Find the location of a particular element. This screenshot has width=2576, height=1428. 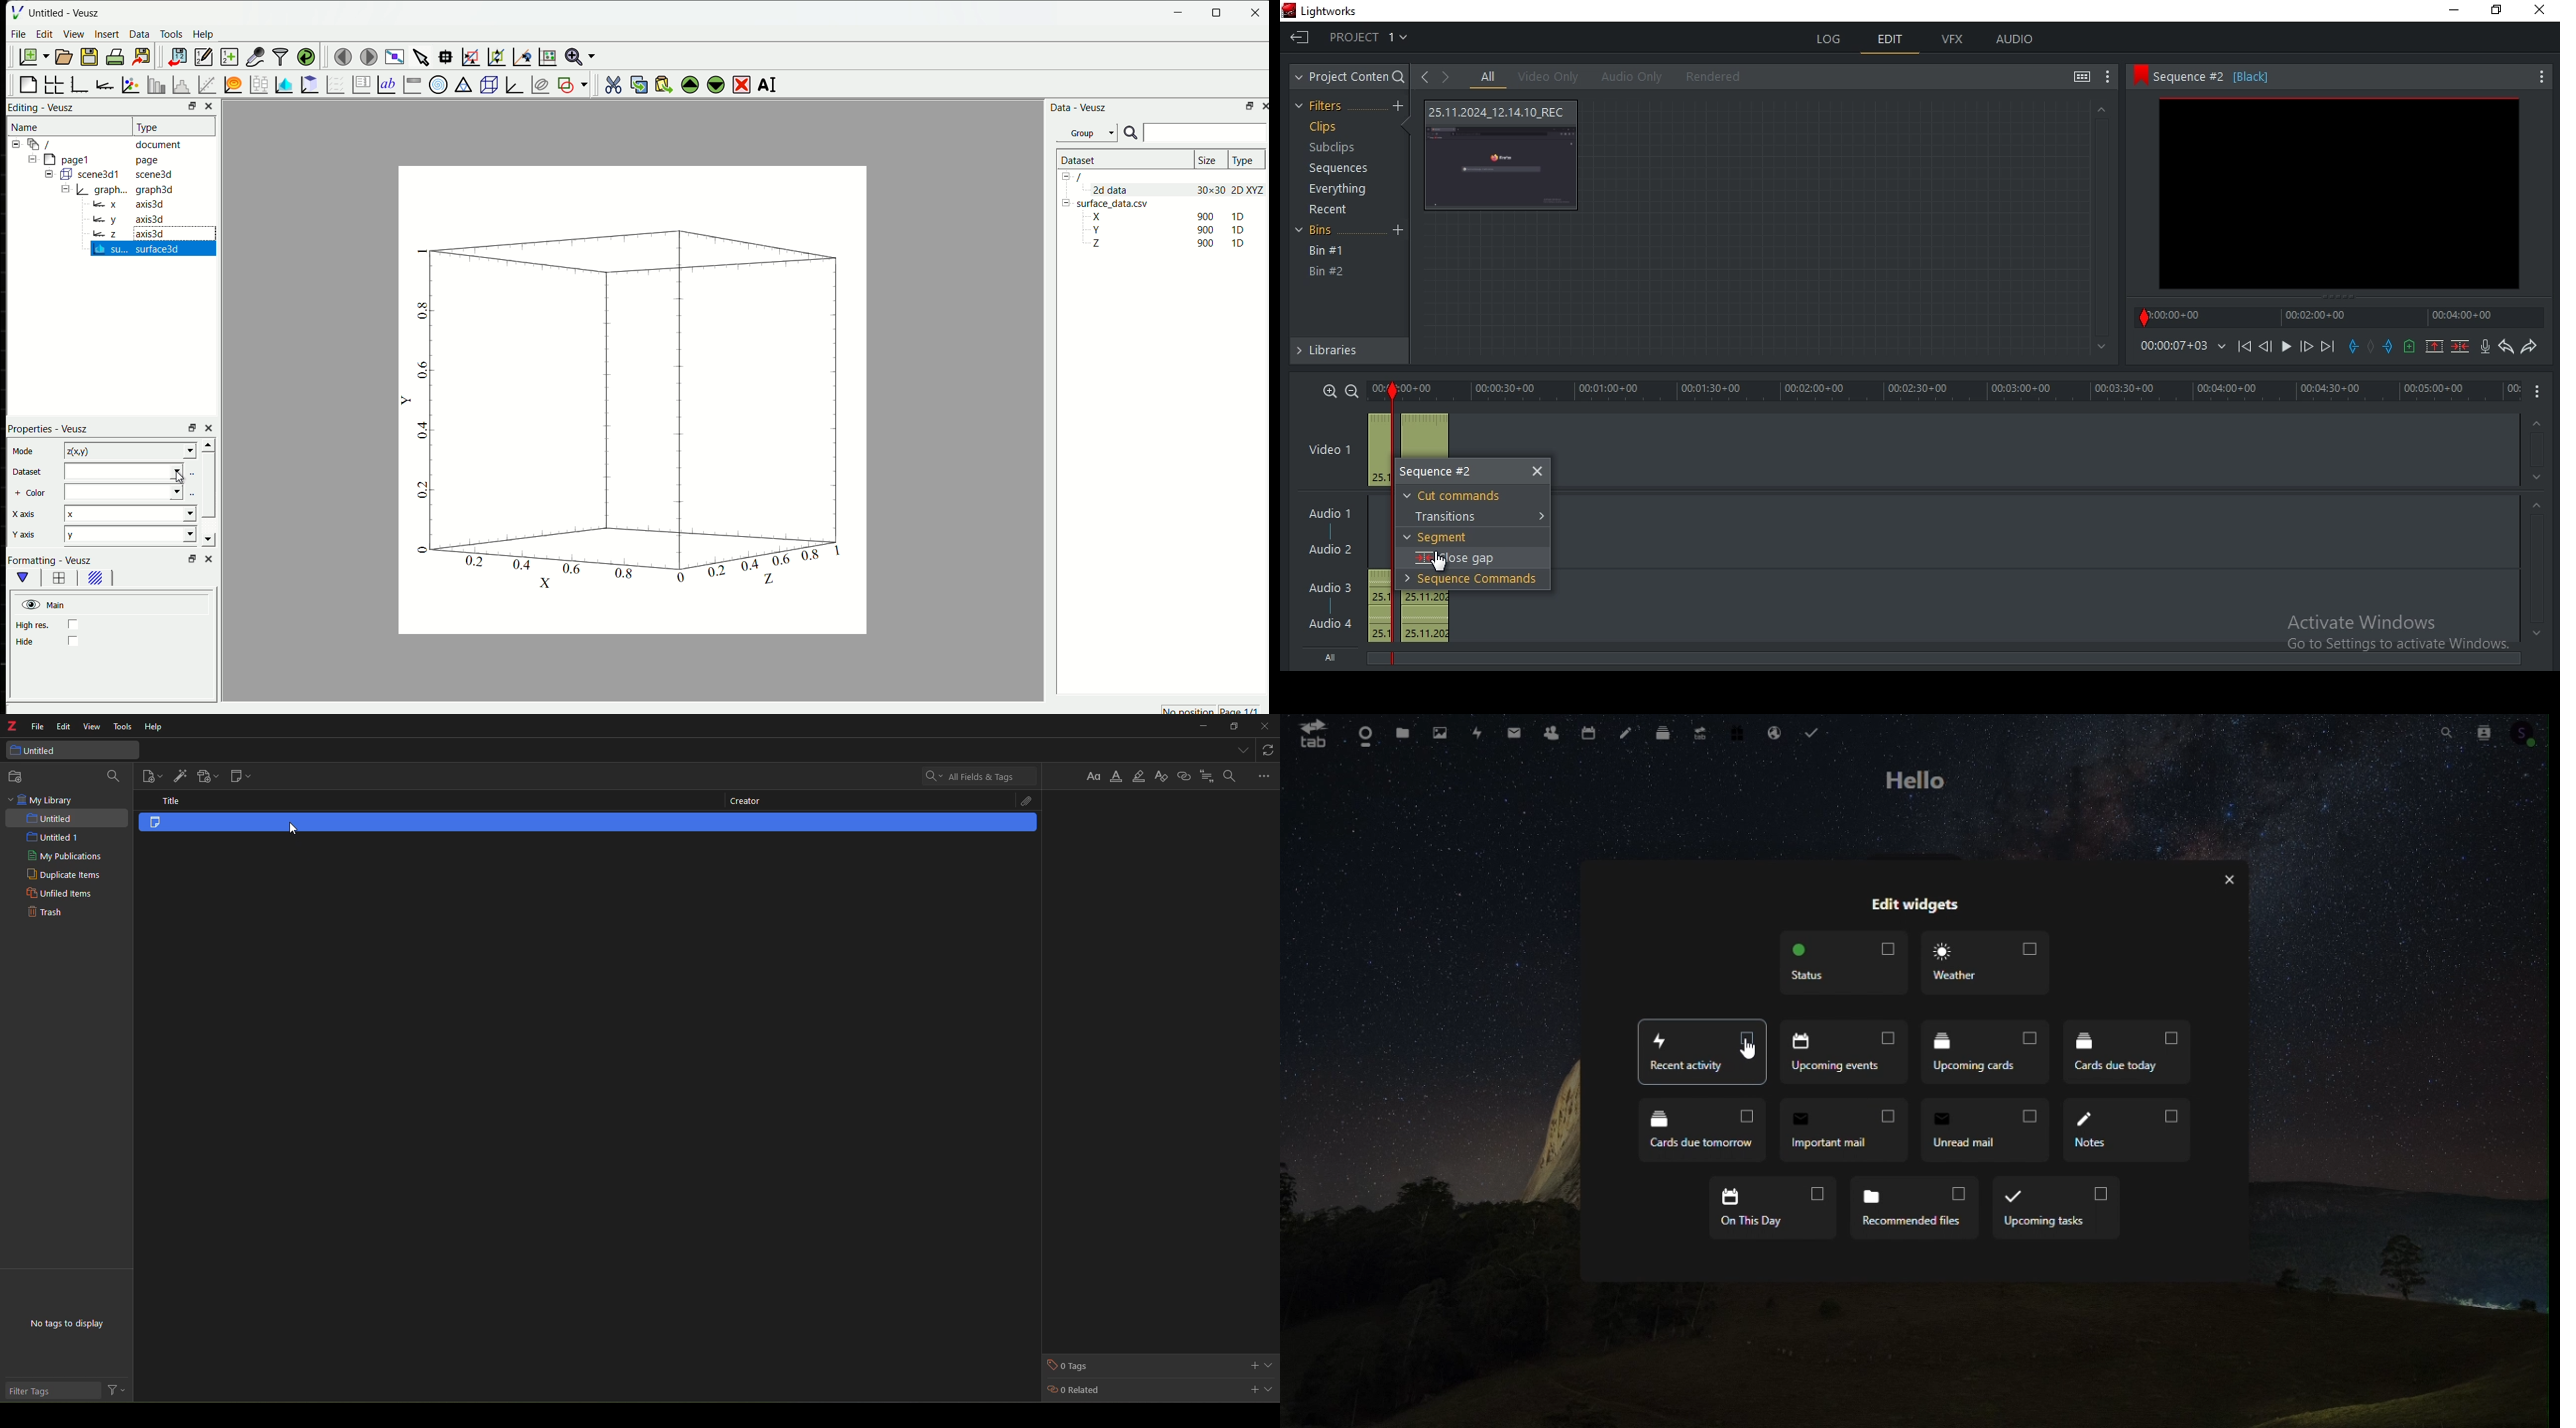

tags is located at coordinates (1071, 1365).